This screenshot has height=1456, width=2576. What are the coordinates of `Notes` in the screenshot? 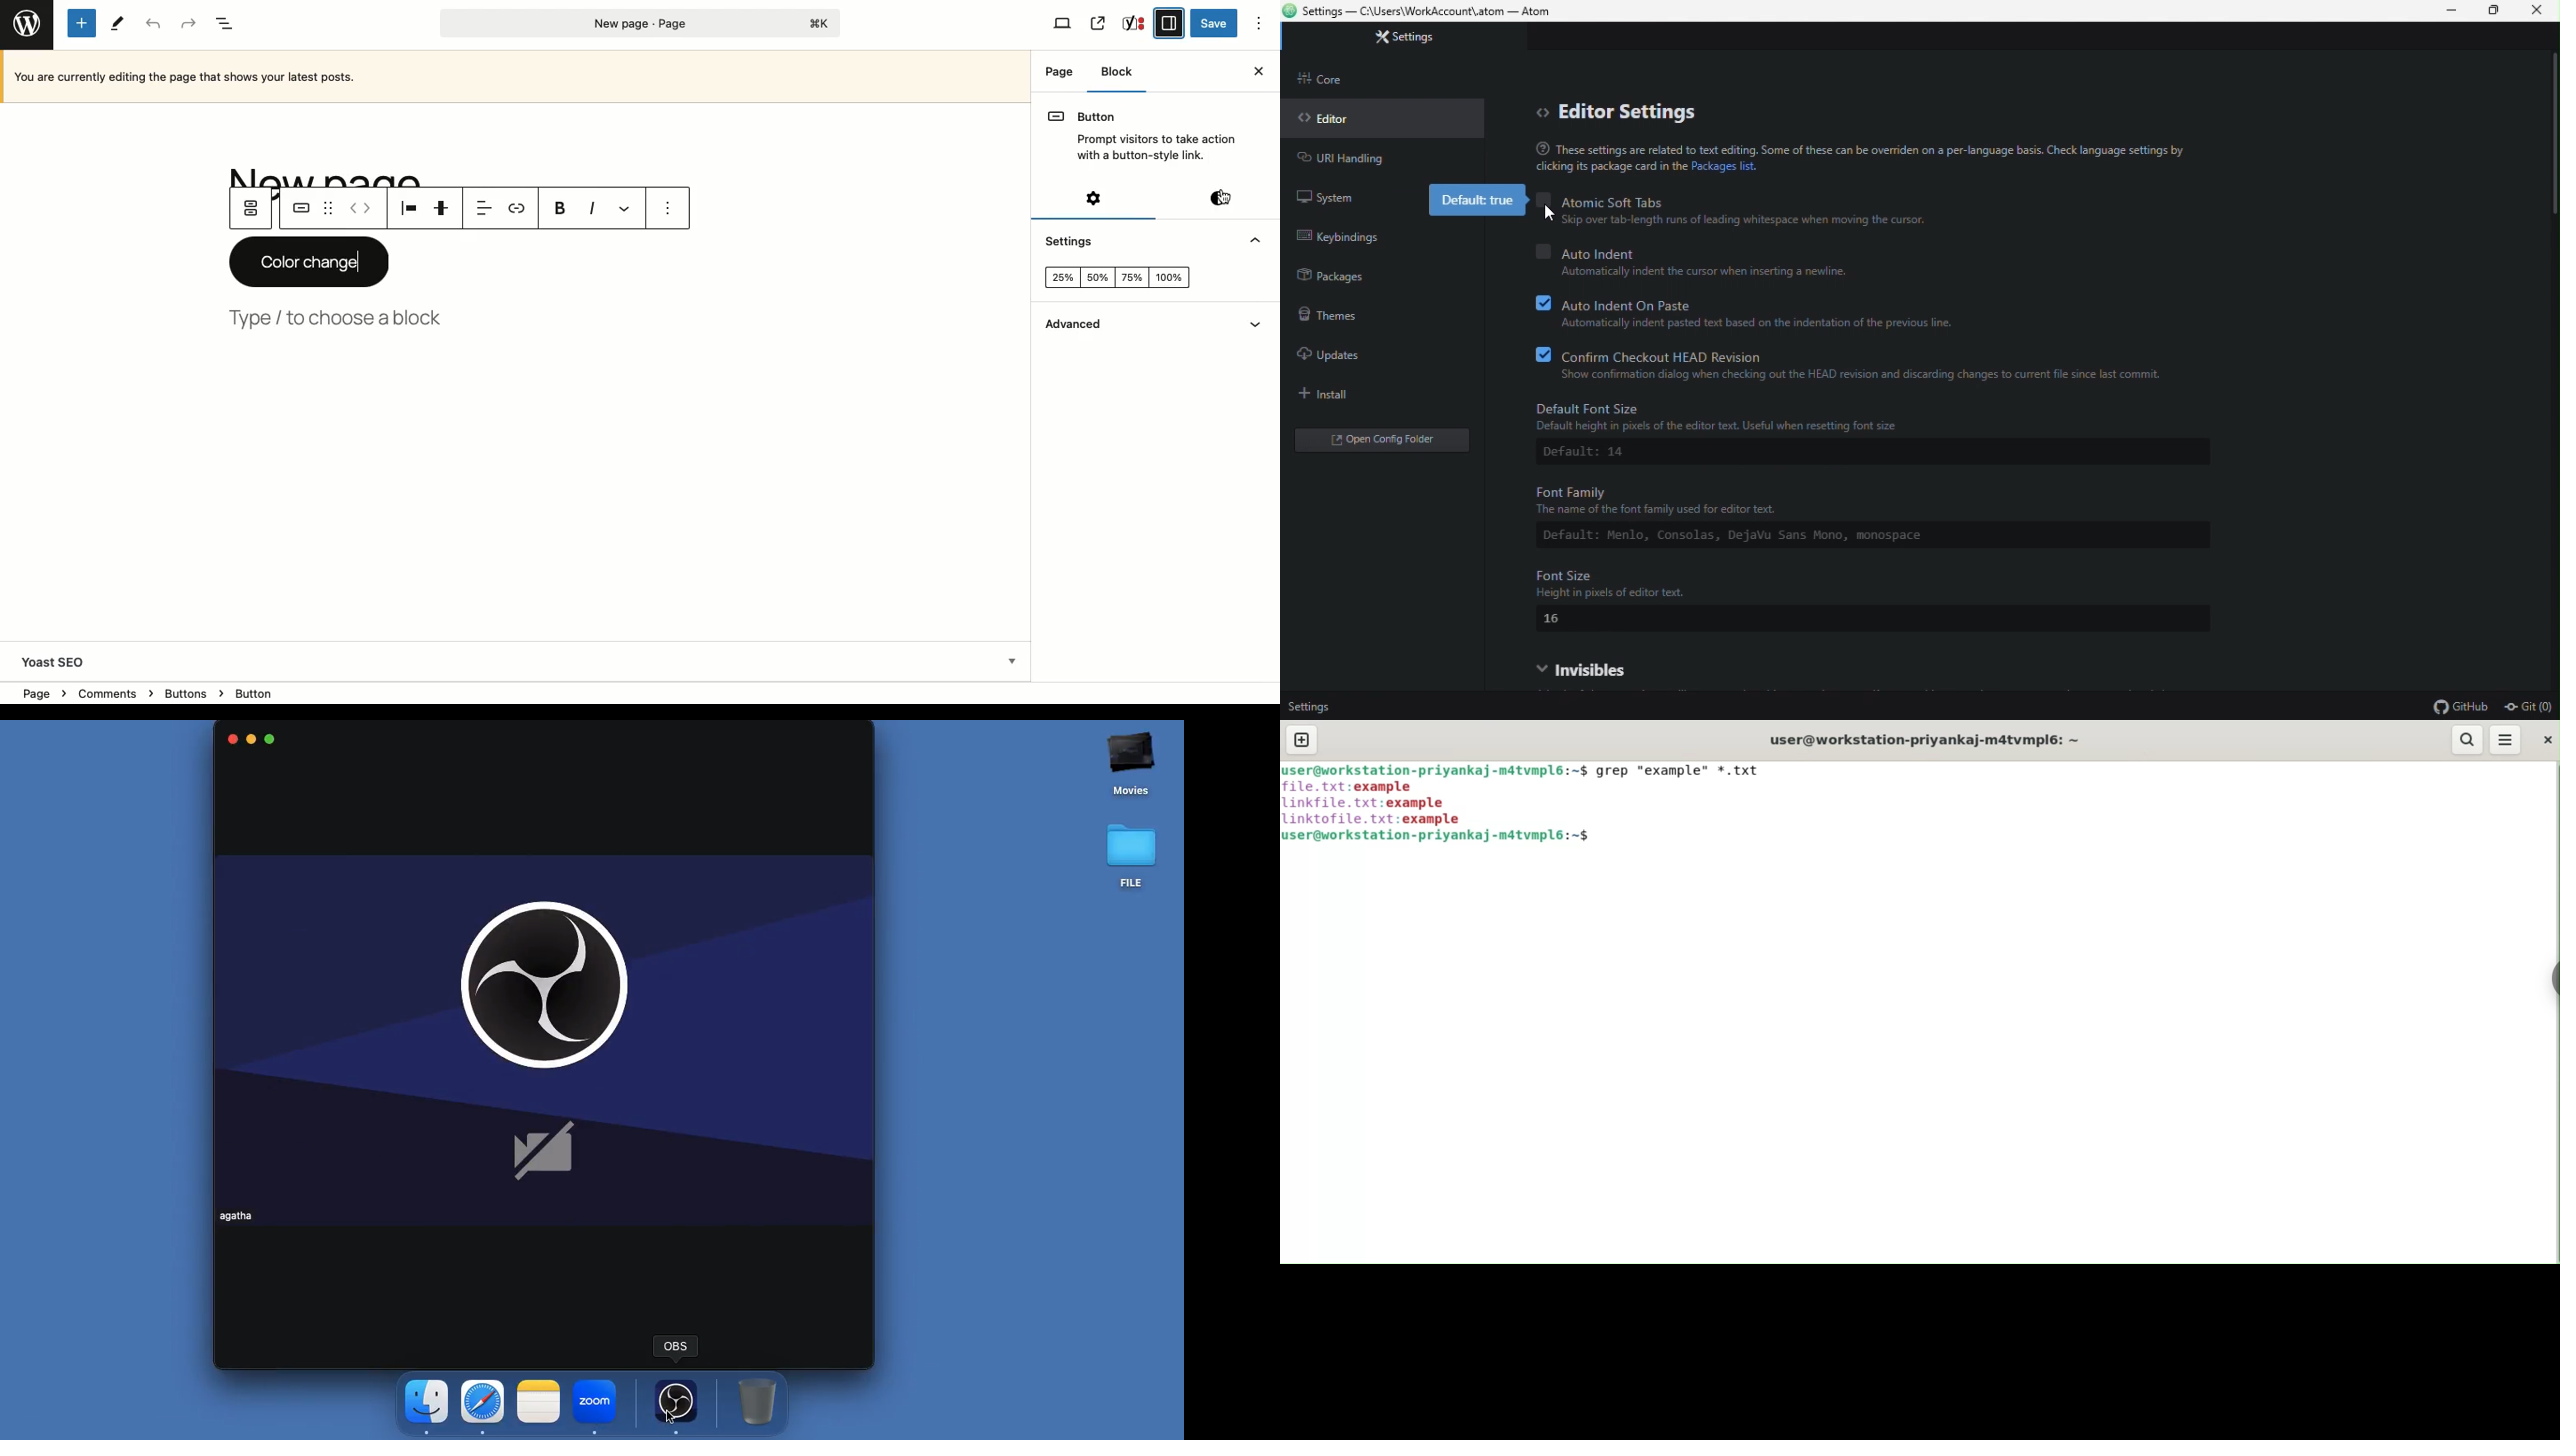 It's located at (537, 1400).